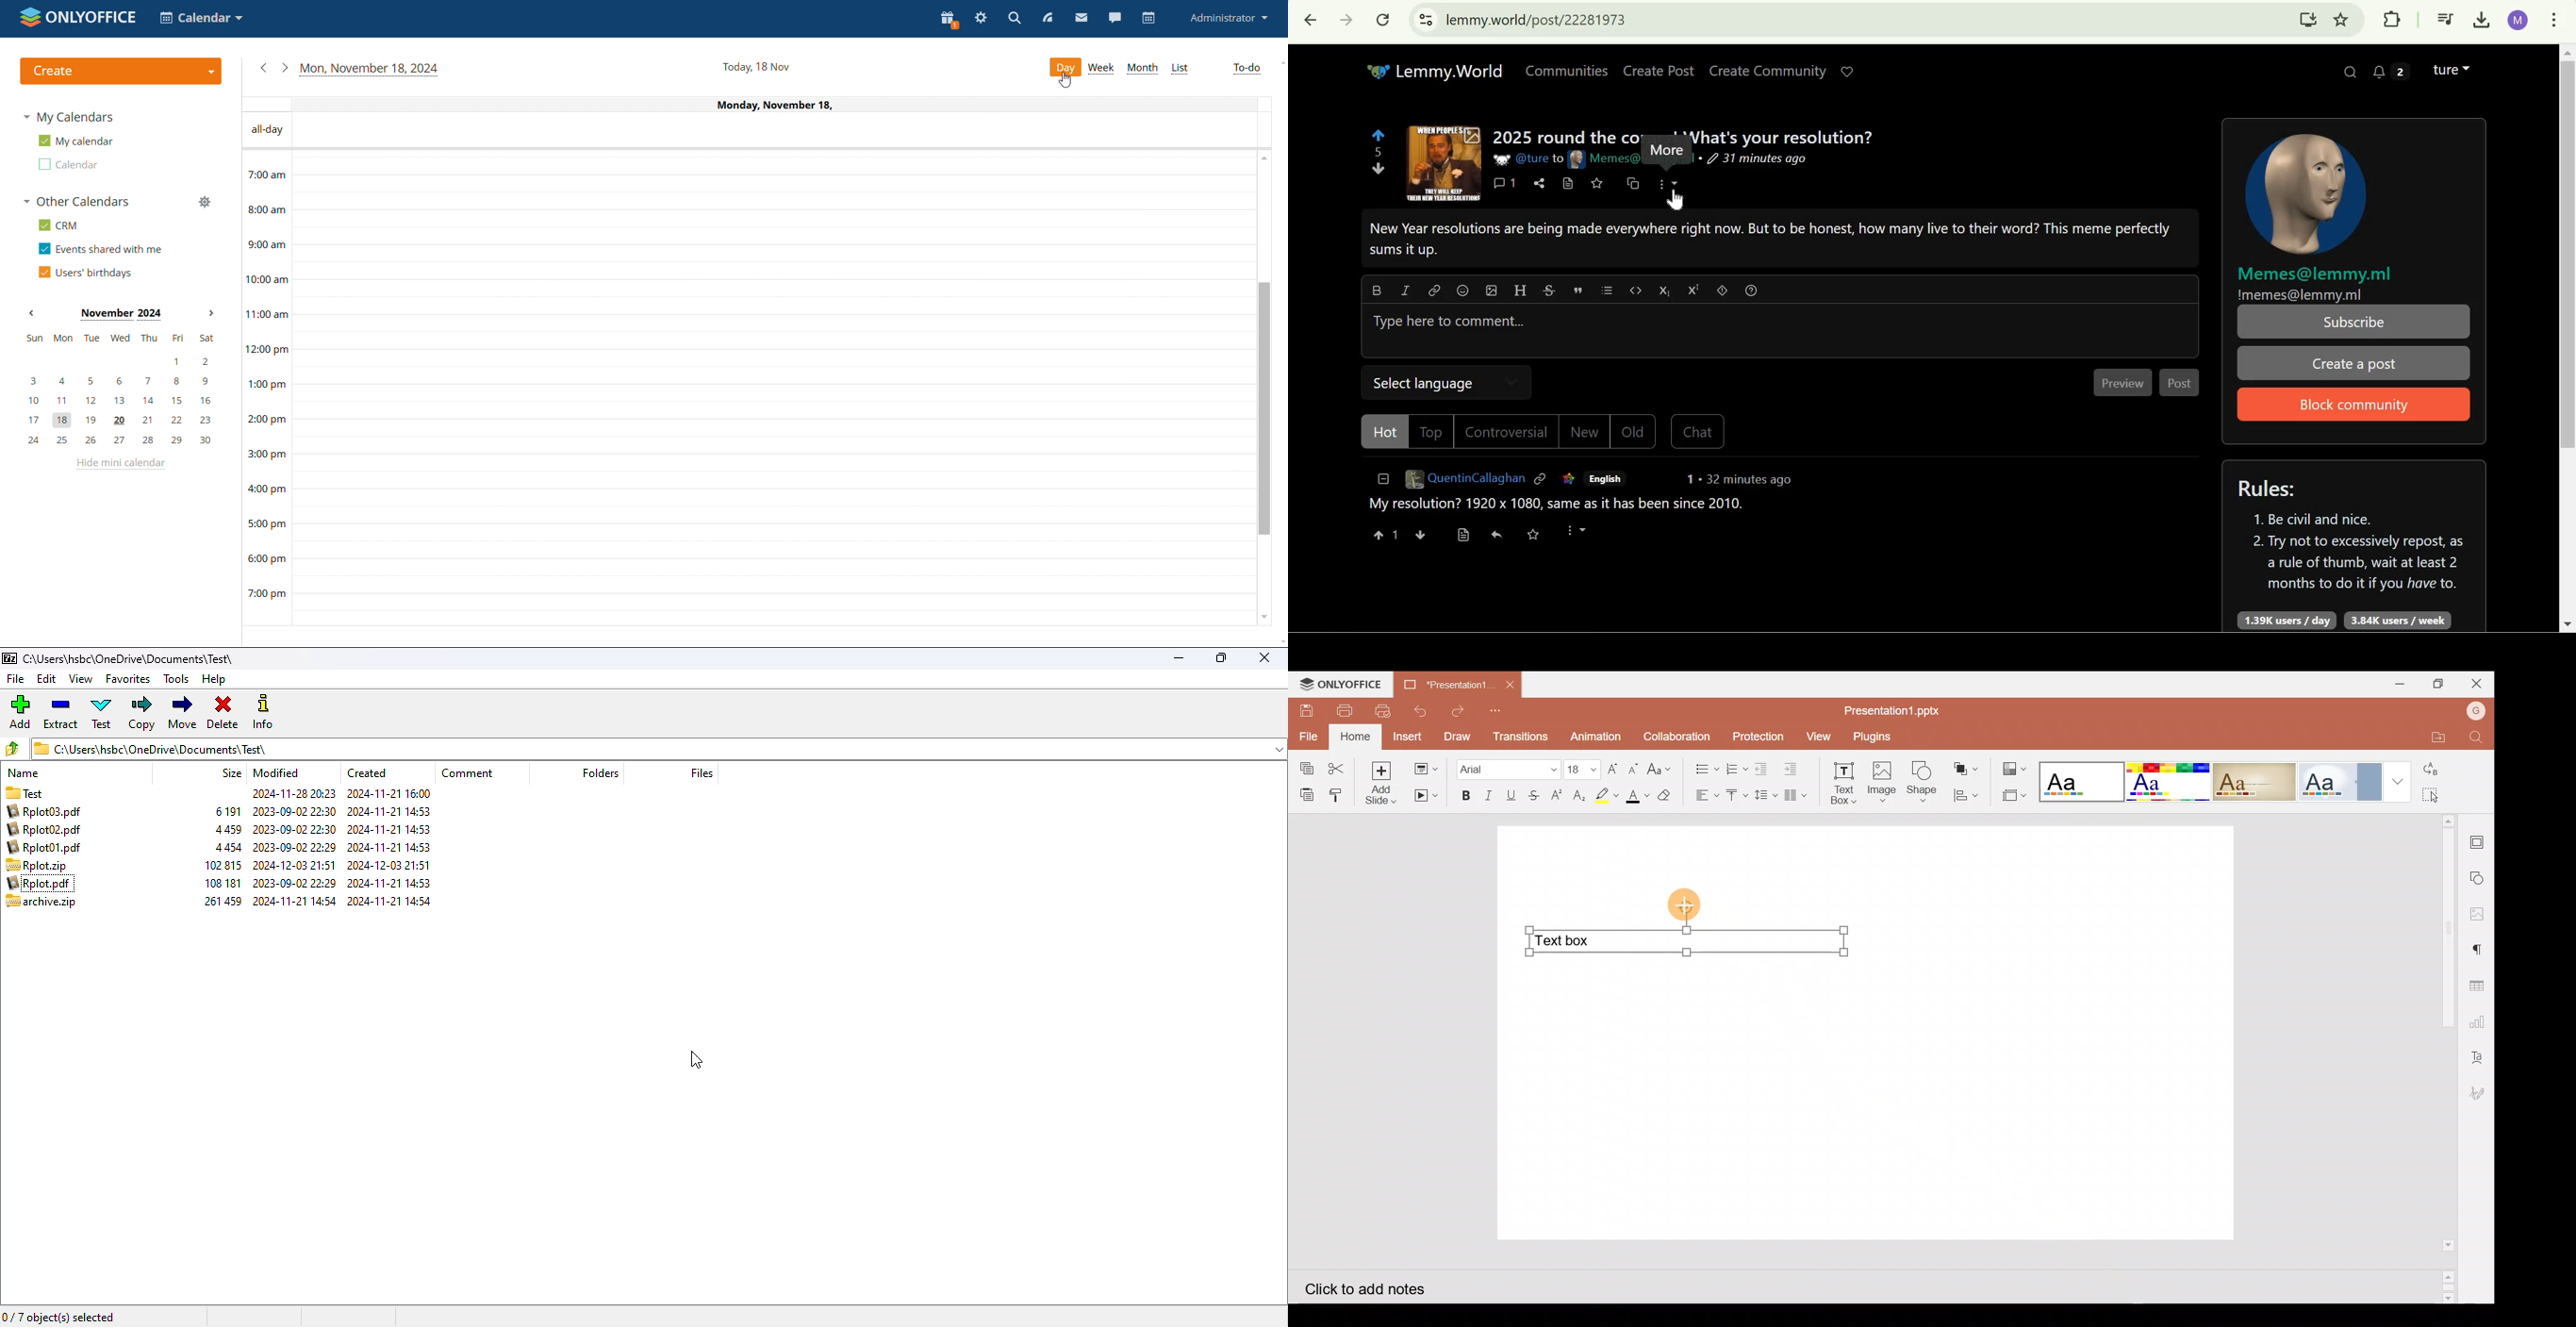 Image resolution: width=2576 pixels, height=1344 pixels. I want to click on Bullets, so click(1704, 766).